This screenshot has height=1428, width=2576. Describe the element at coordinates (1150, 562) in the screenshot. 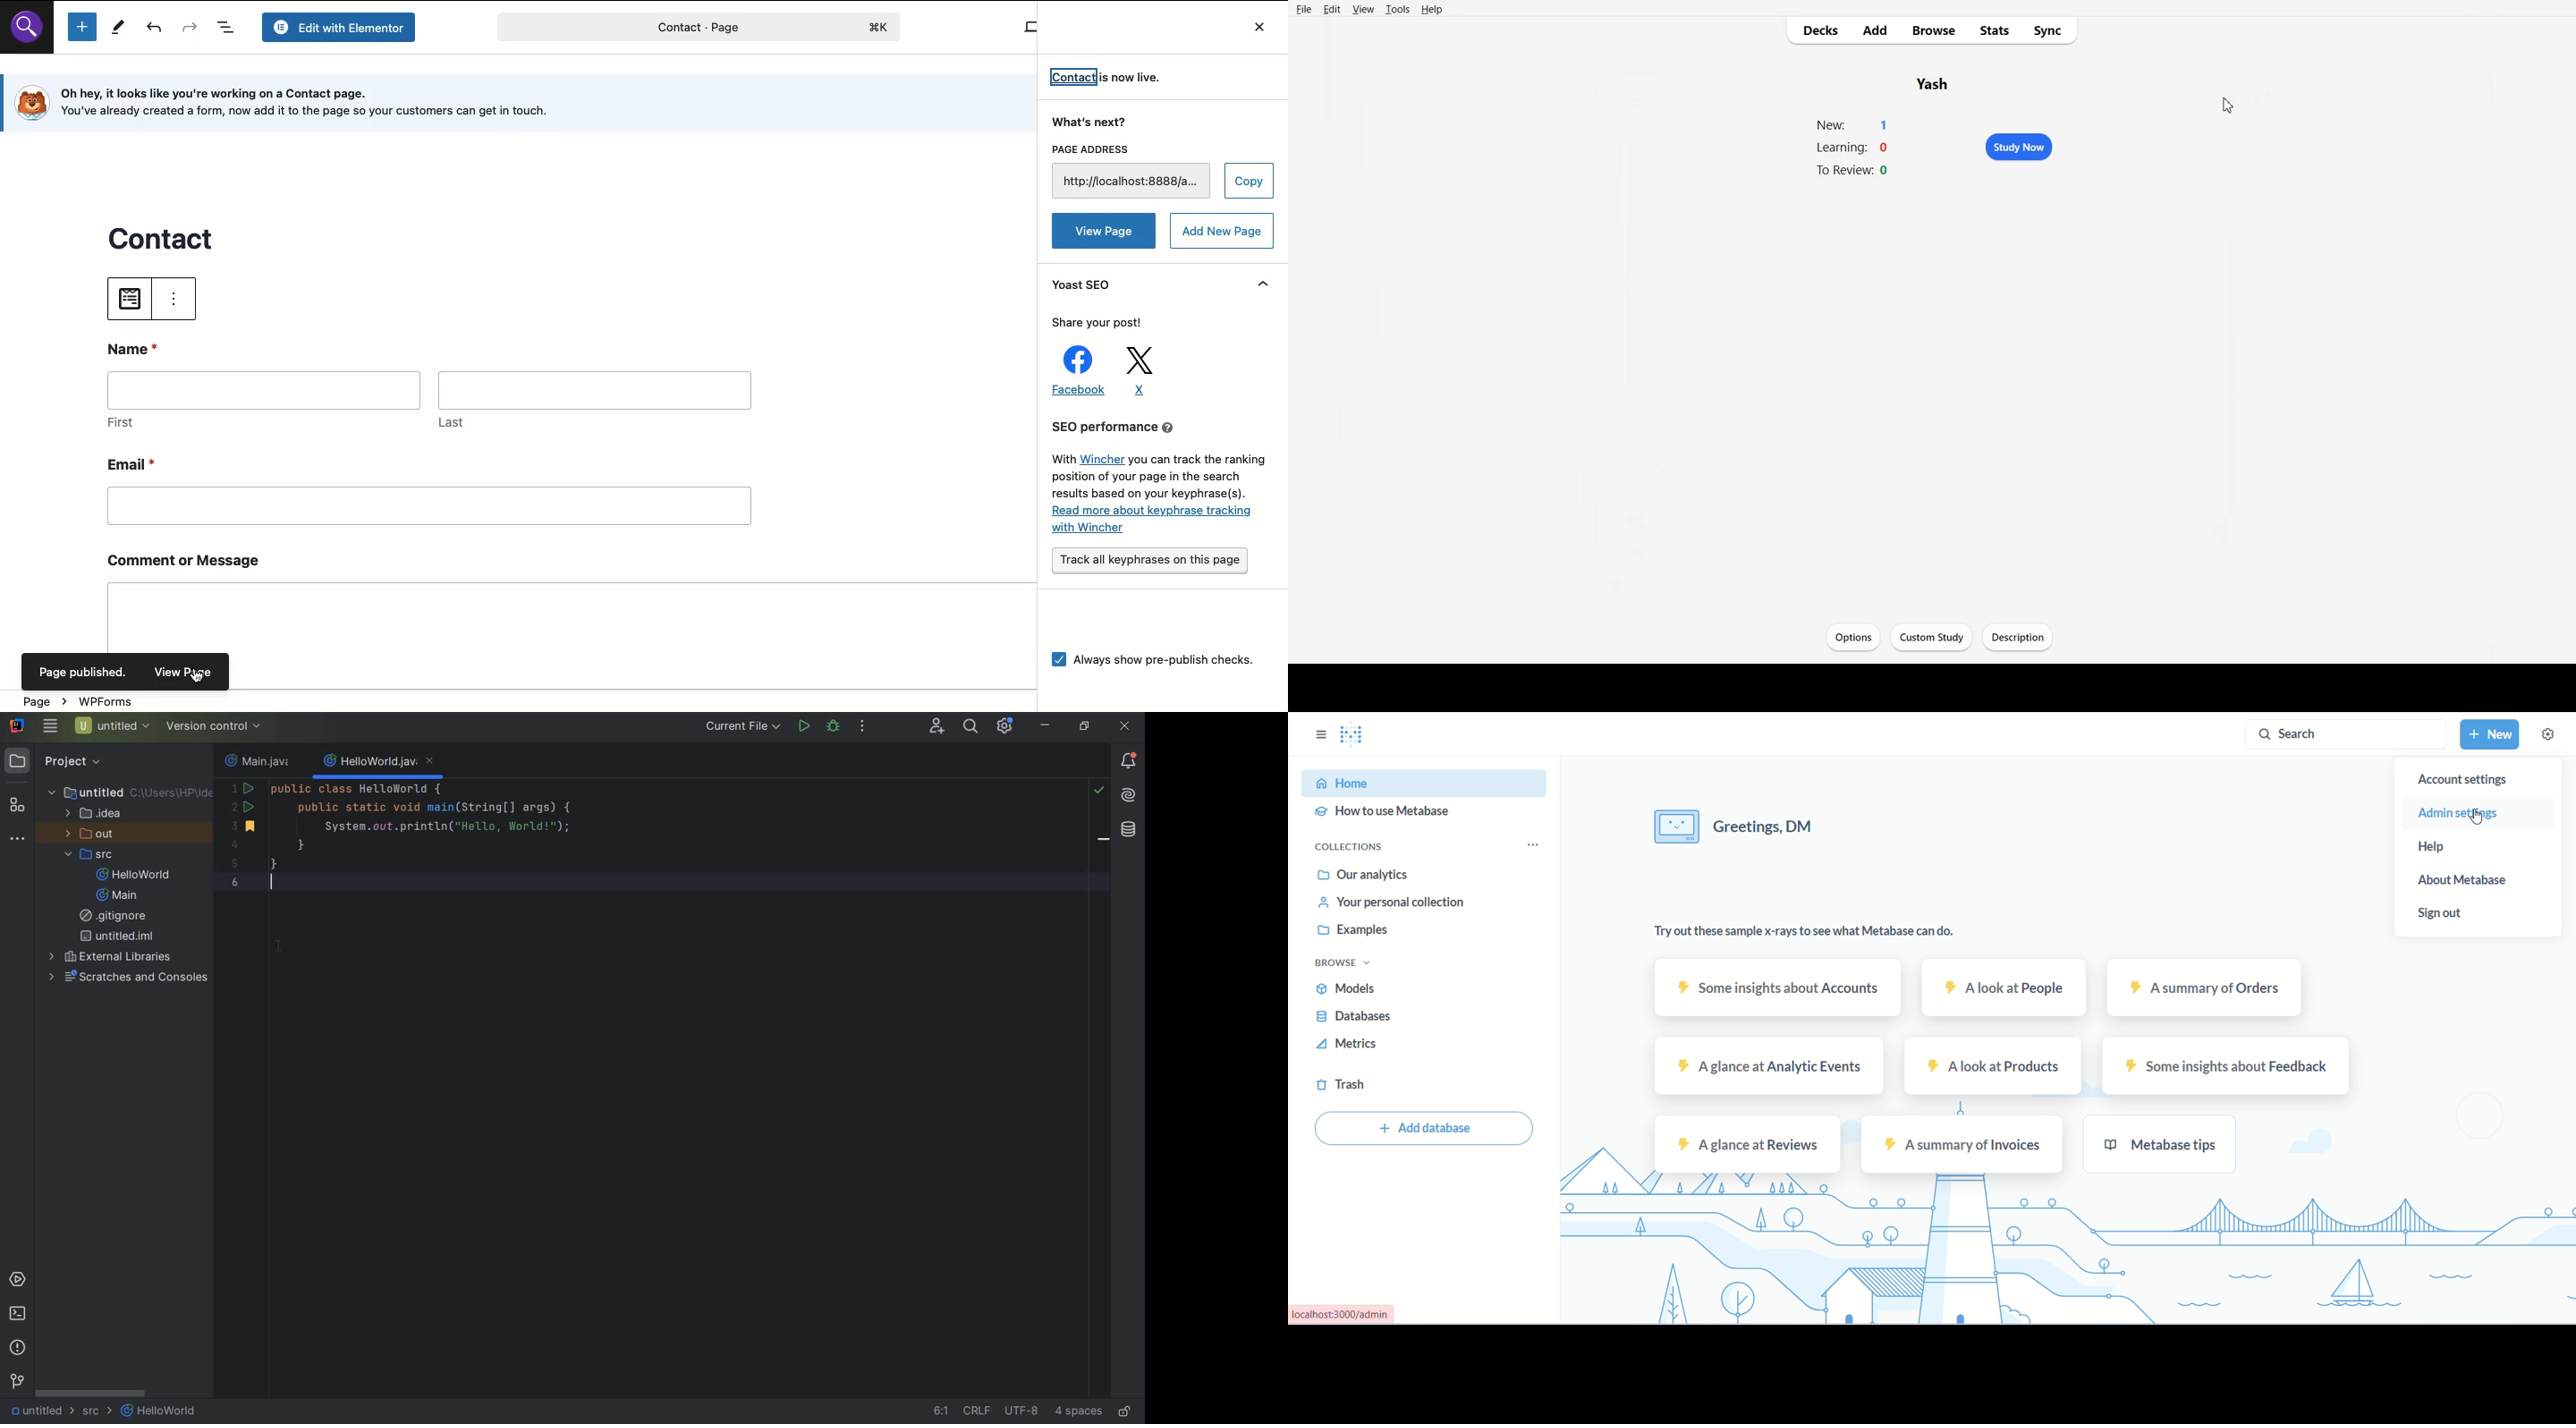

I see `Track all key phrases` at that location.